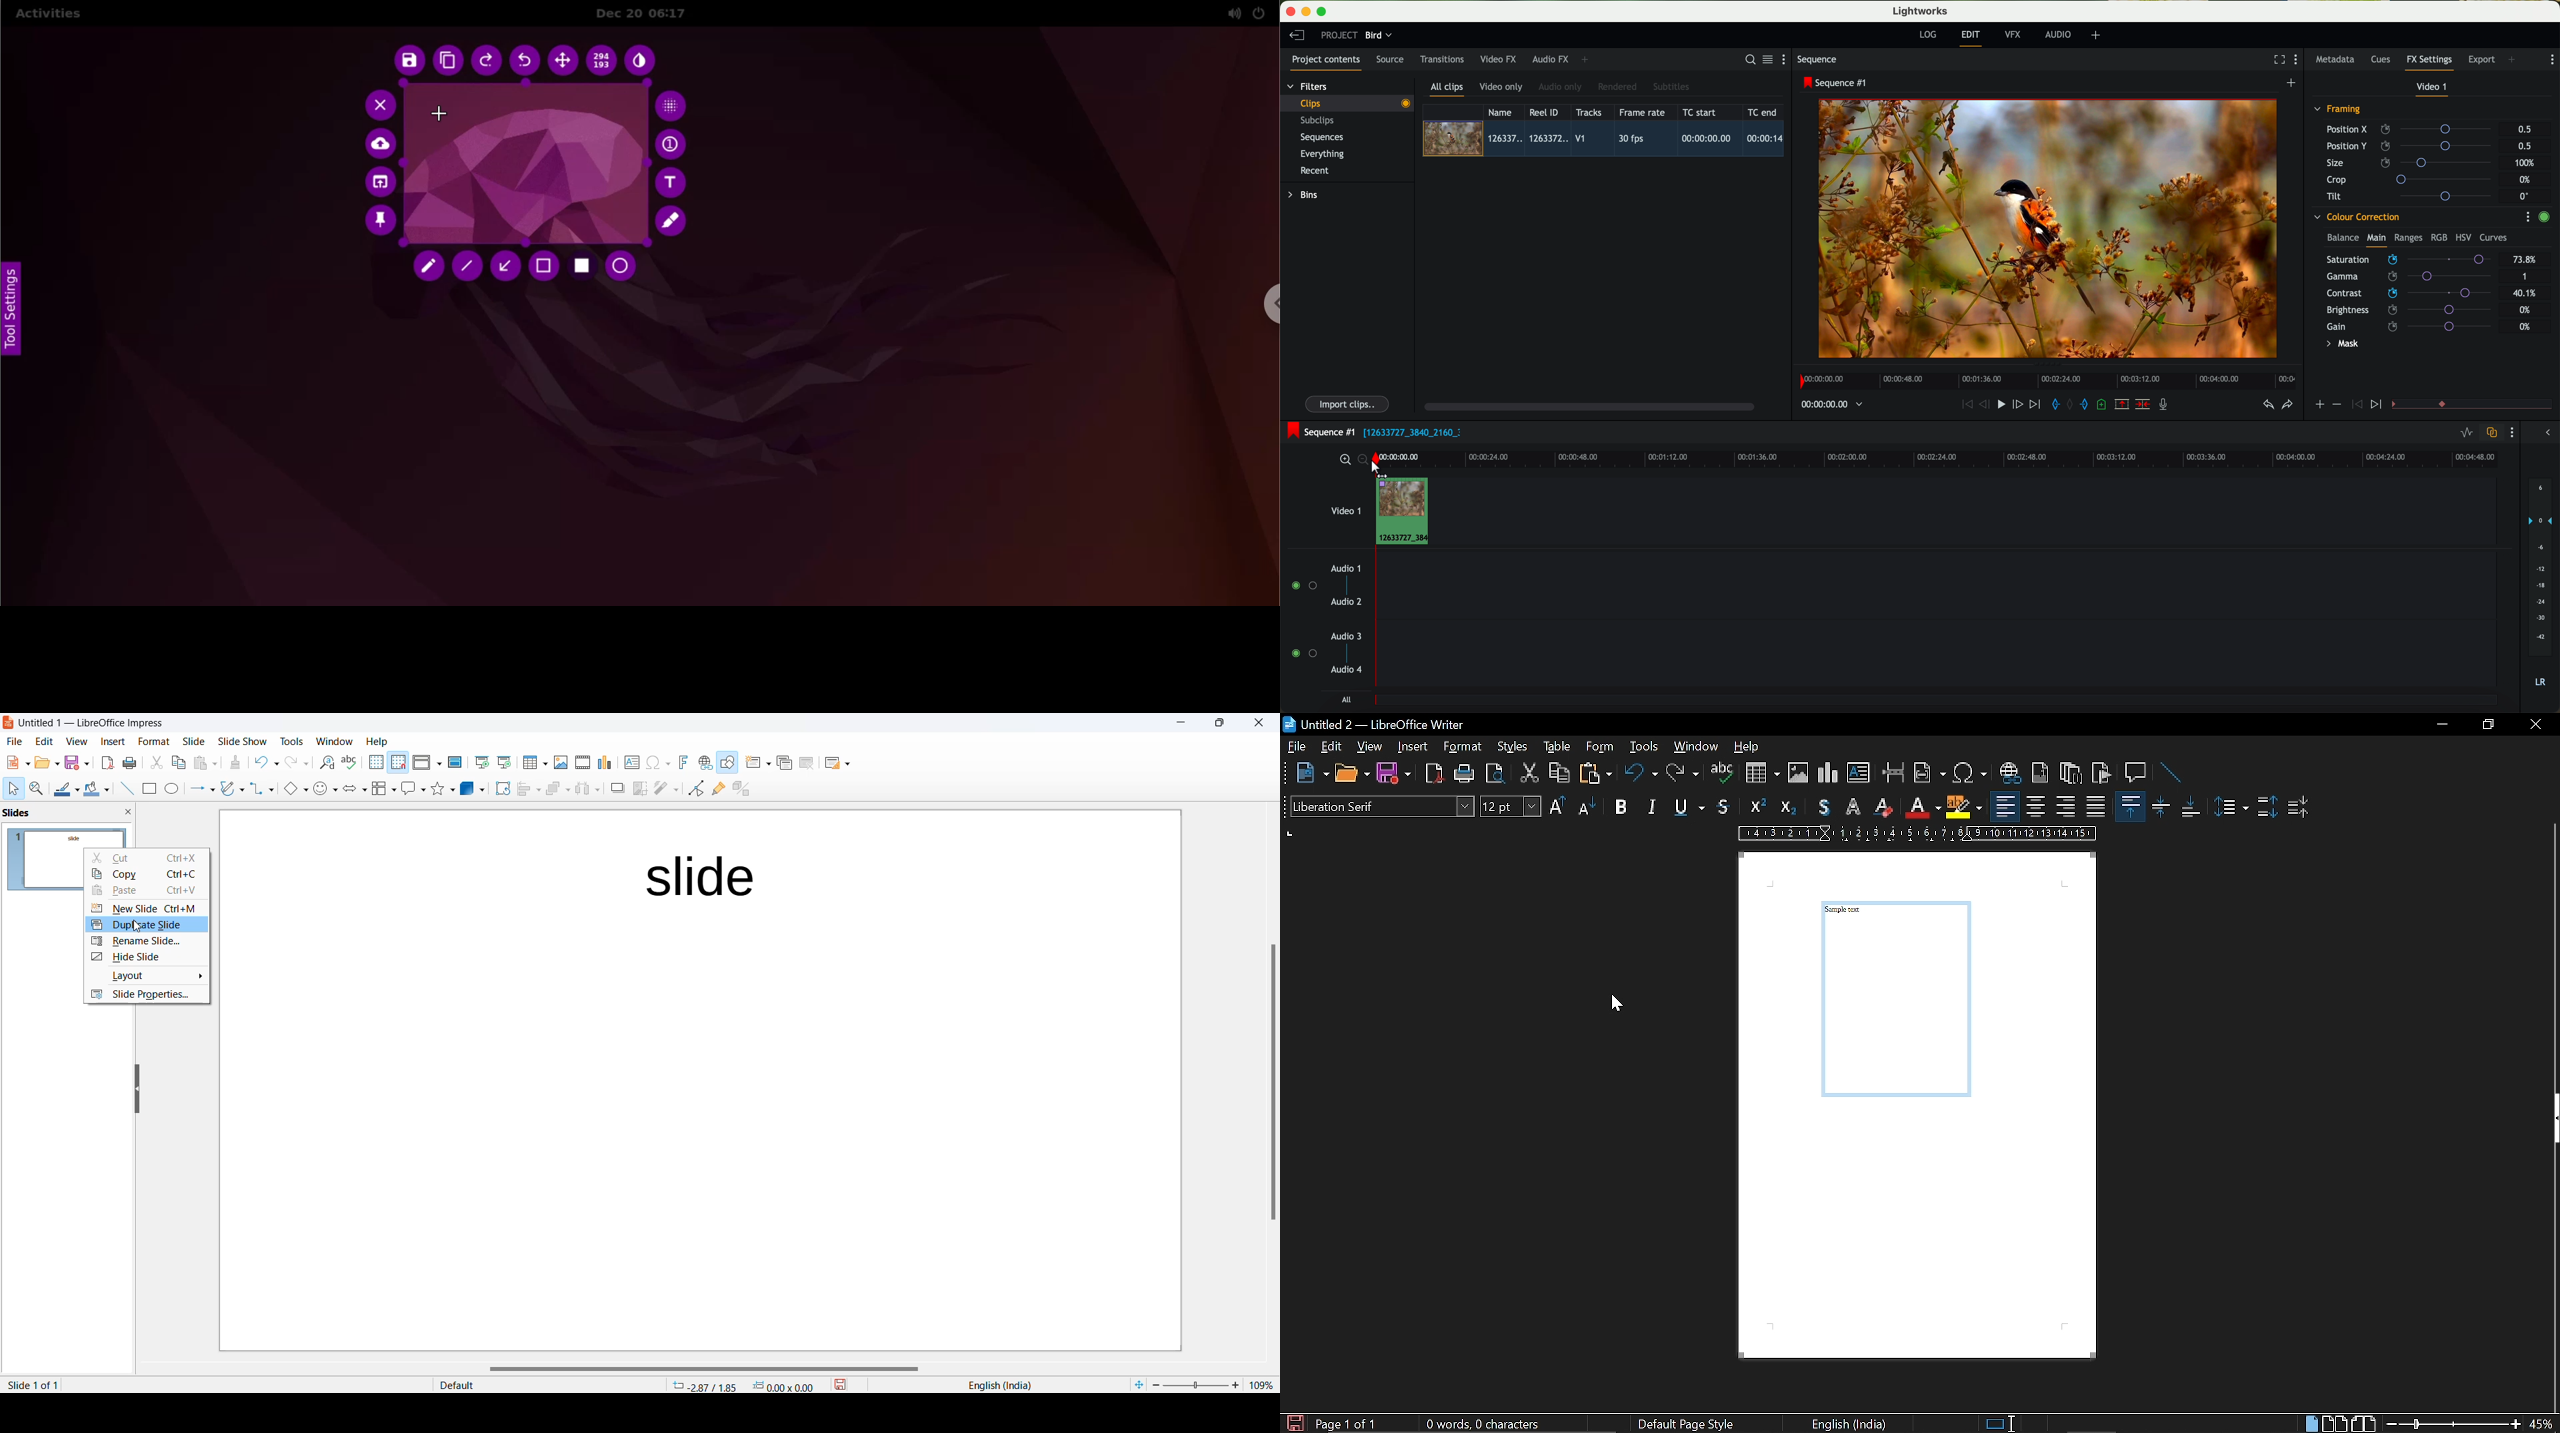  I want to click on rendered, so click(1618, 87).